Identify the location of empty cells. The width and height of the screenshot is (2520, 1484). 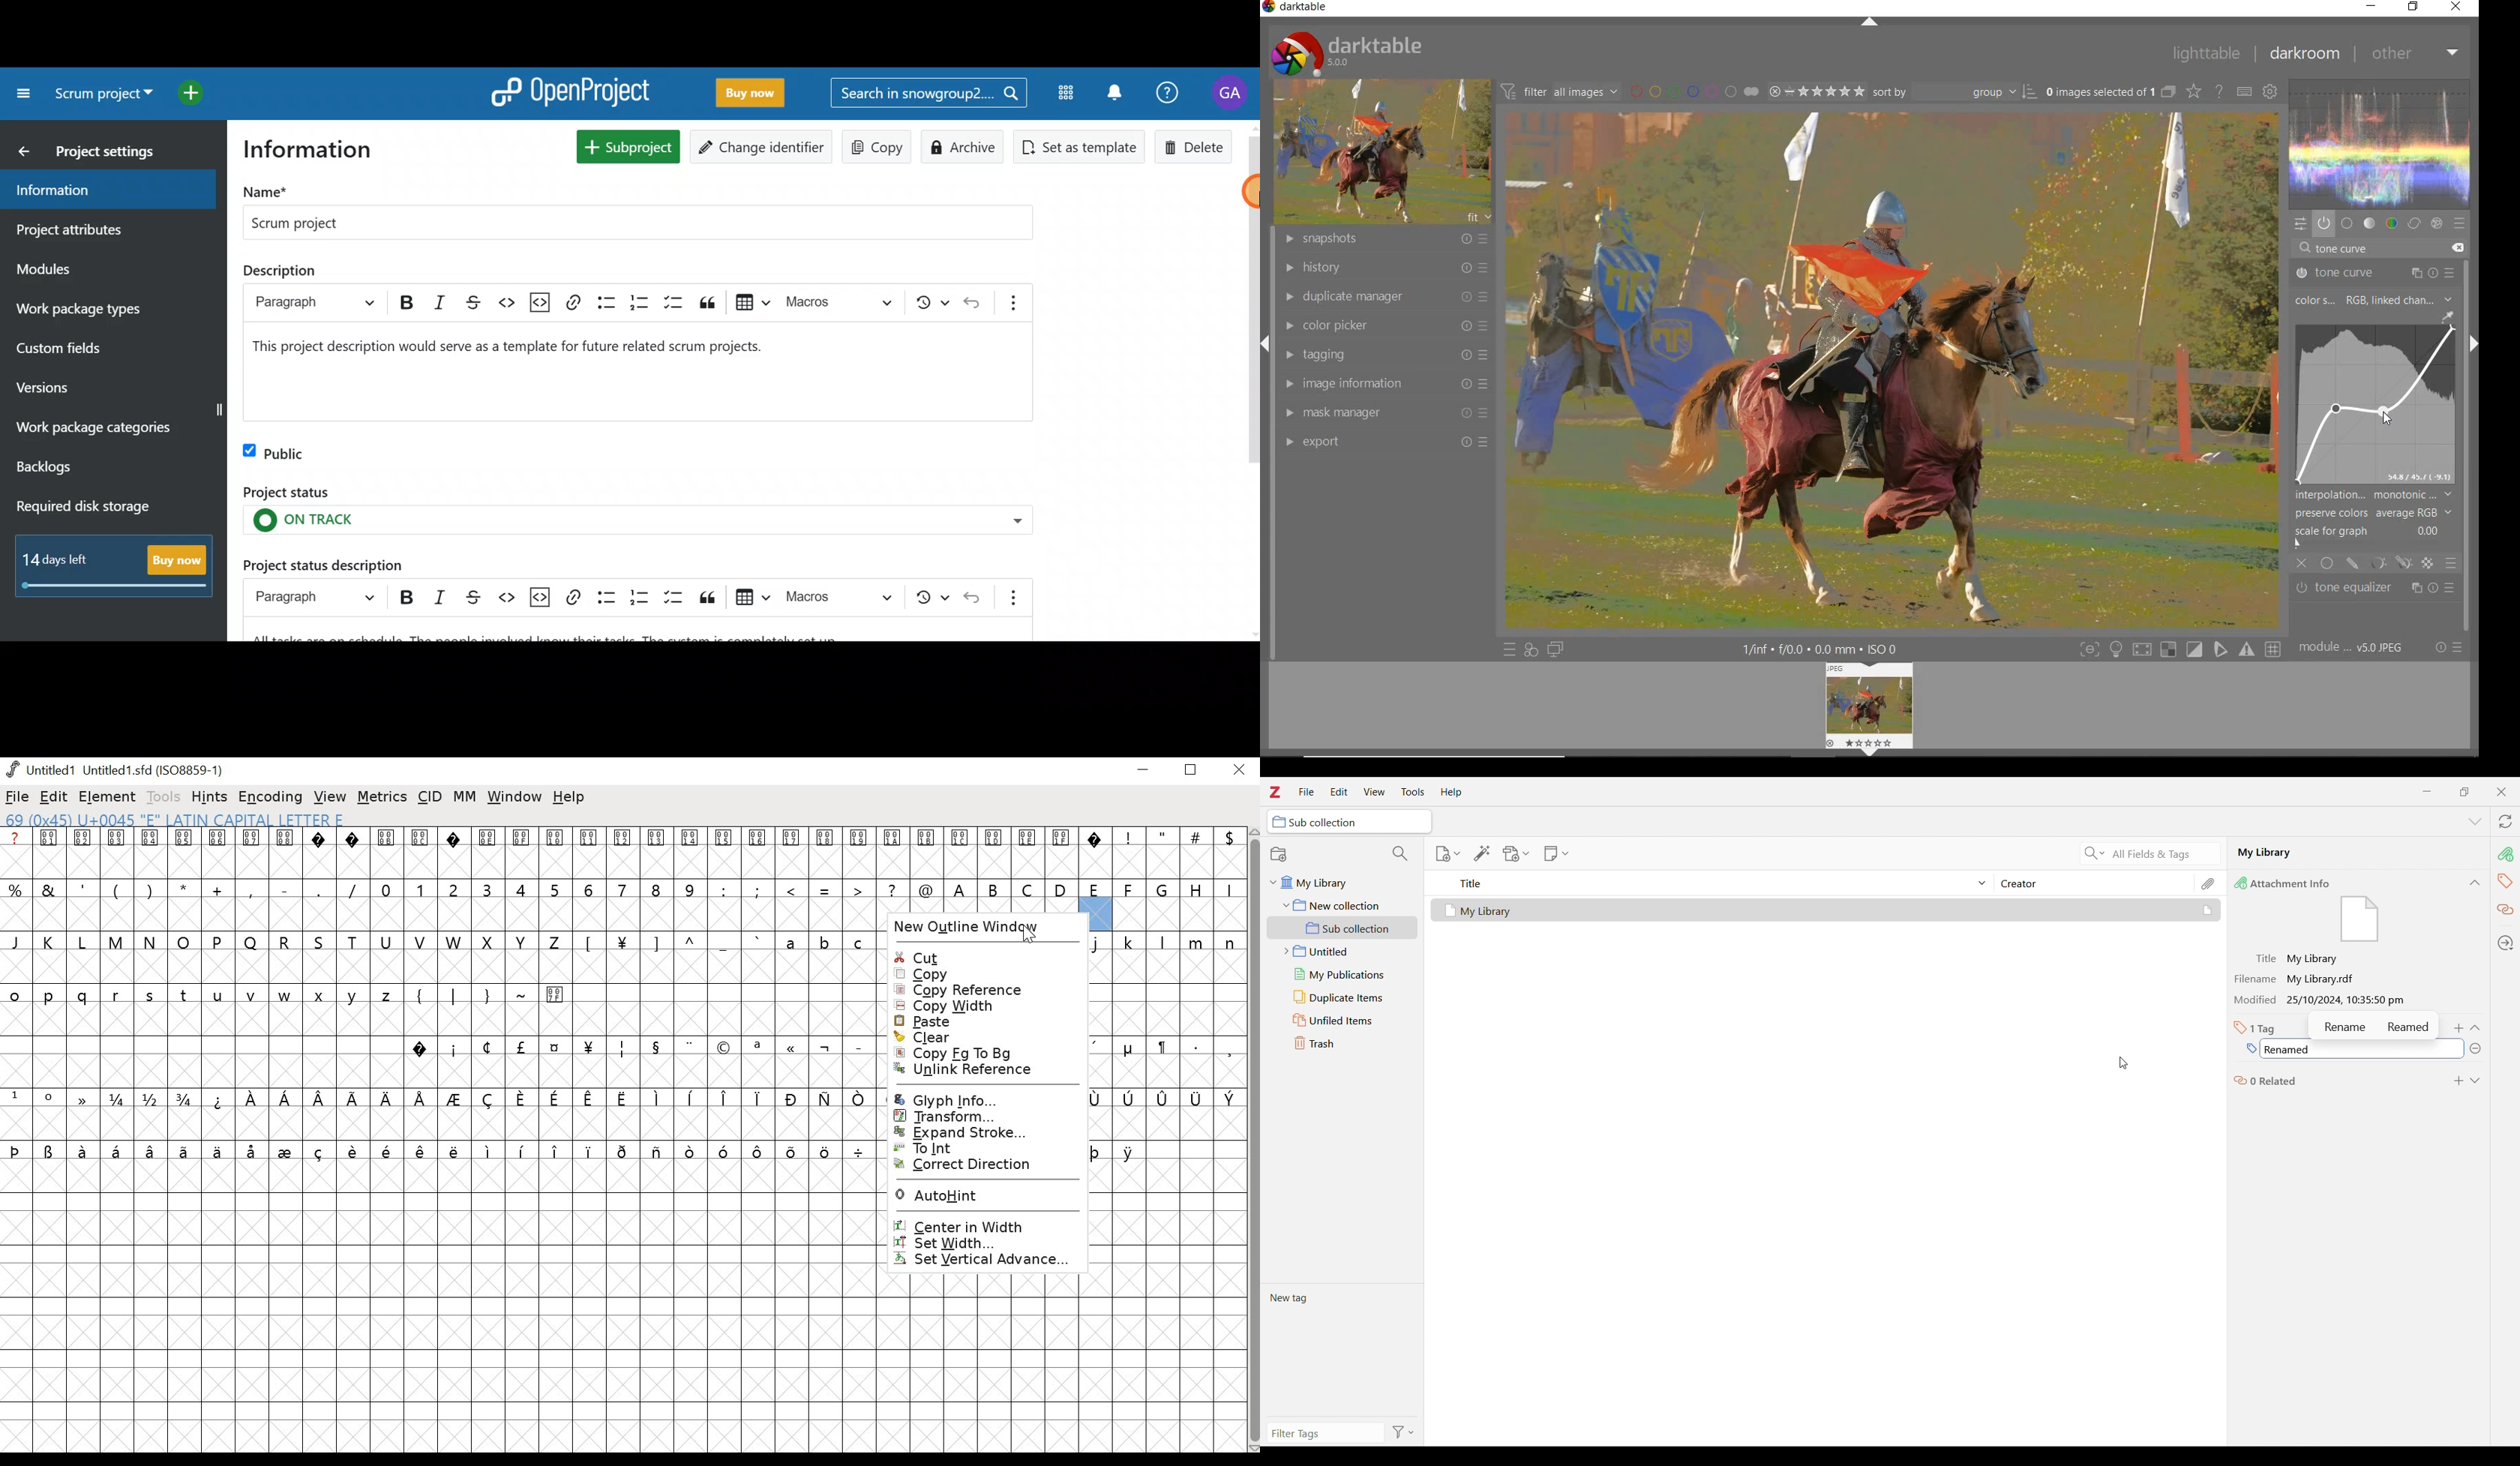
(727, 992).